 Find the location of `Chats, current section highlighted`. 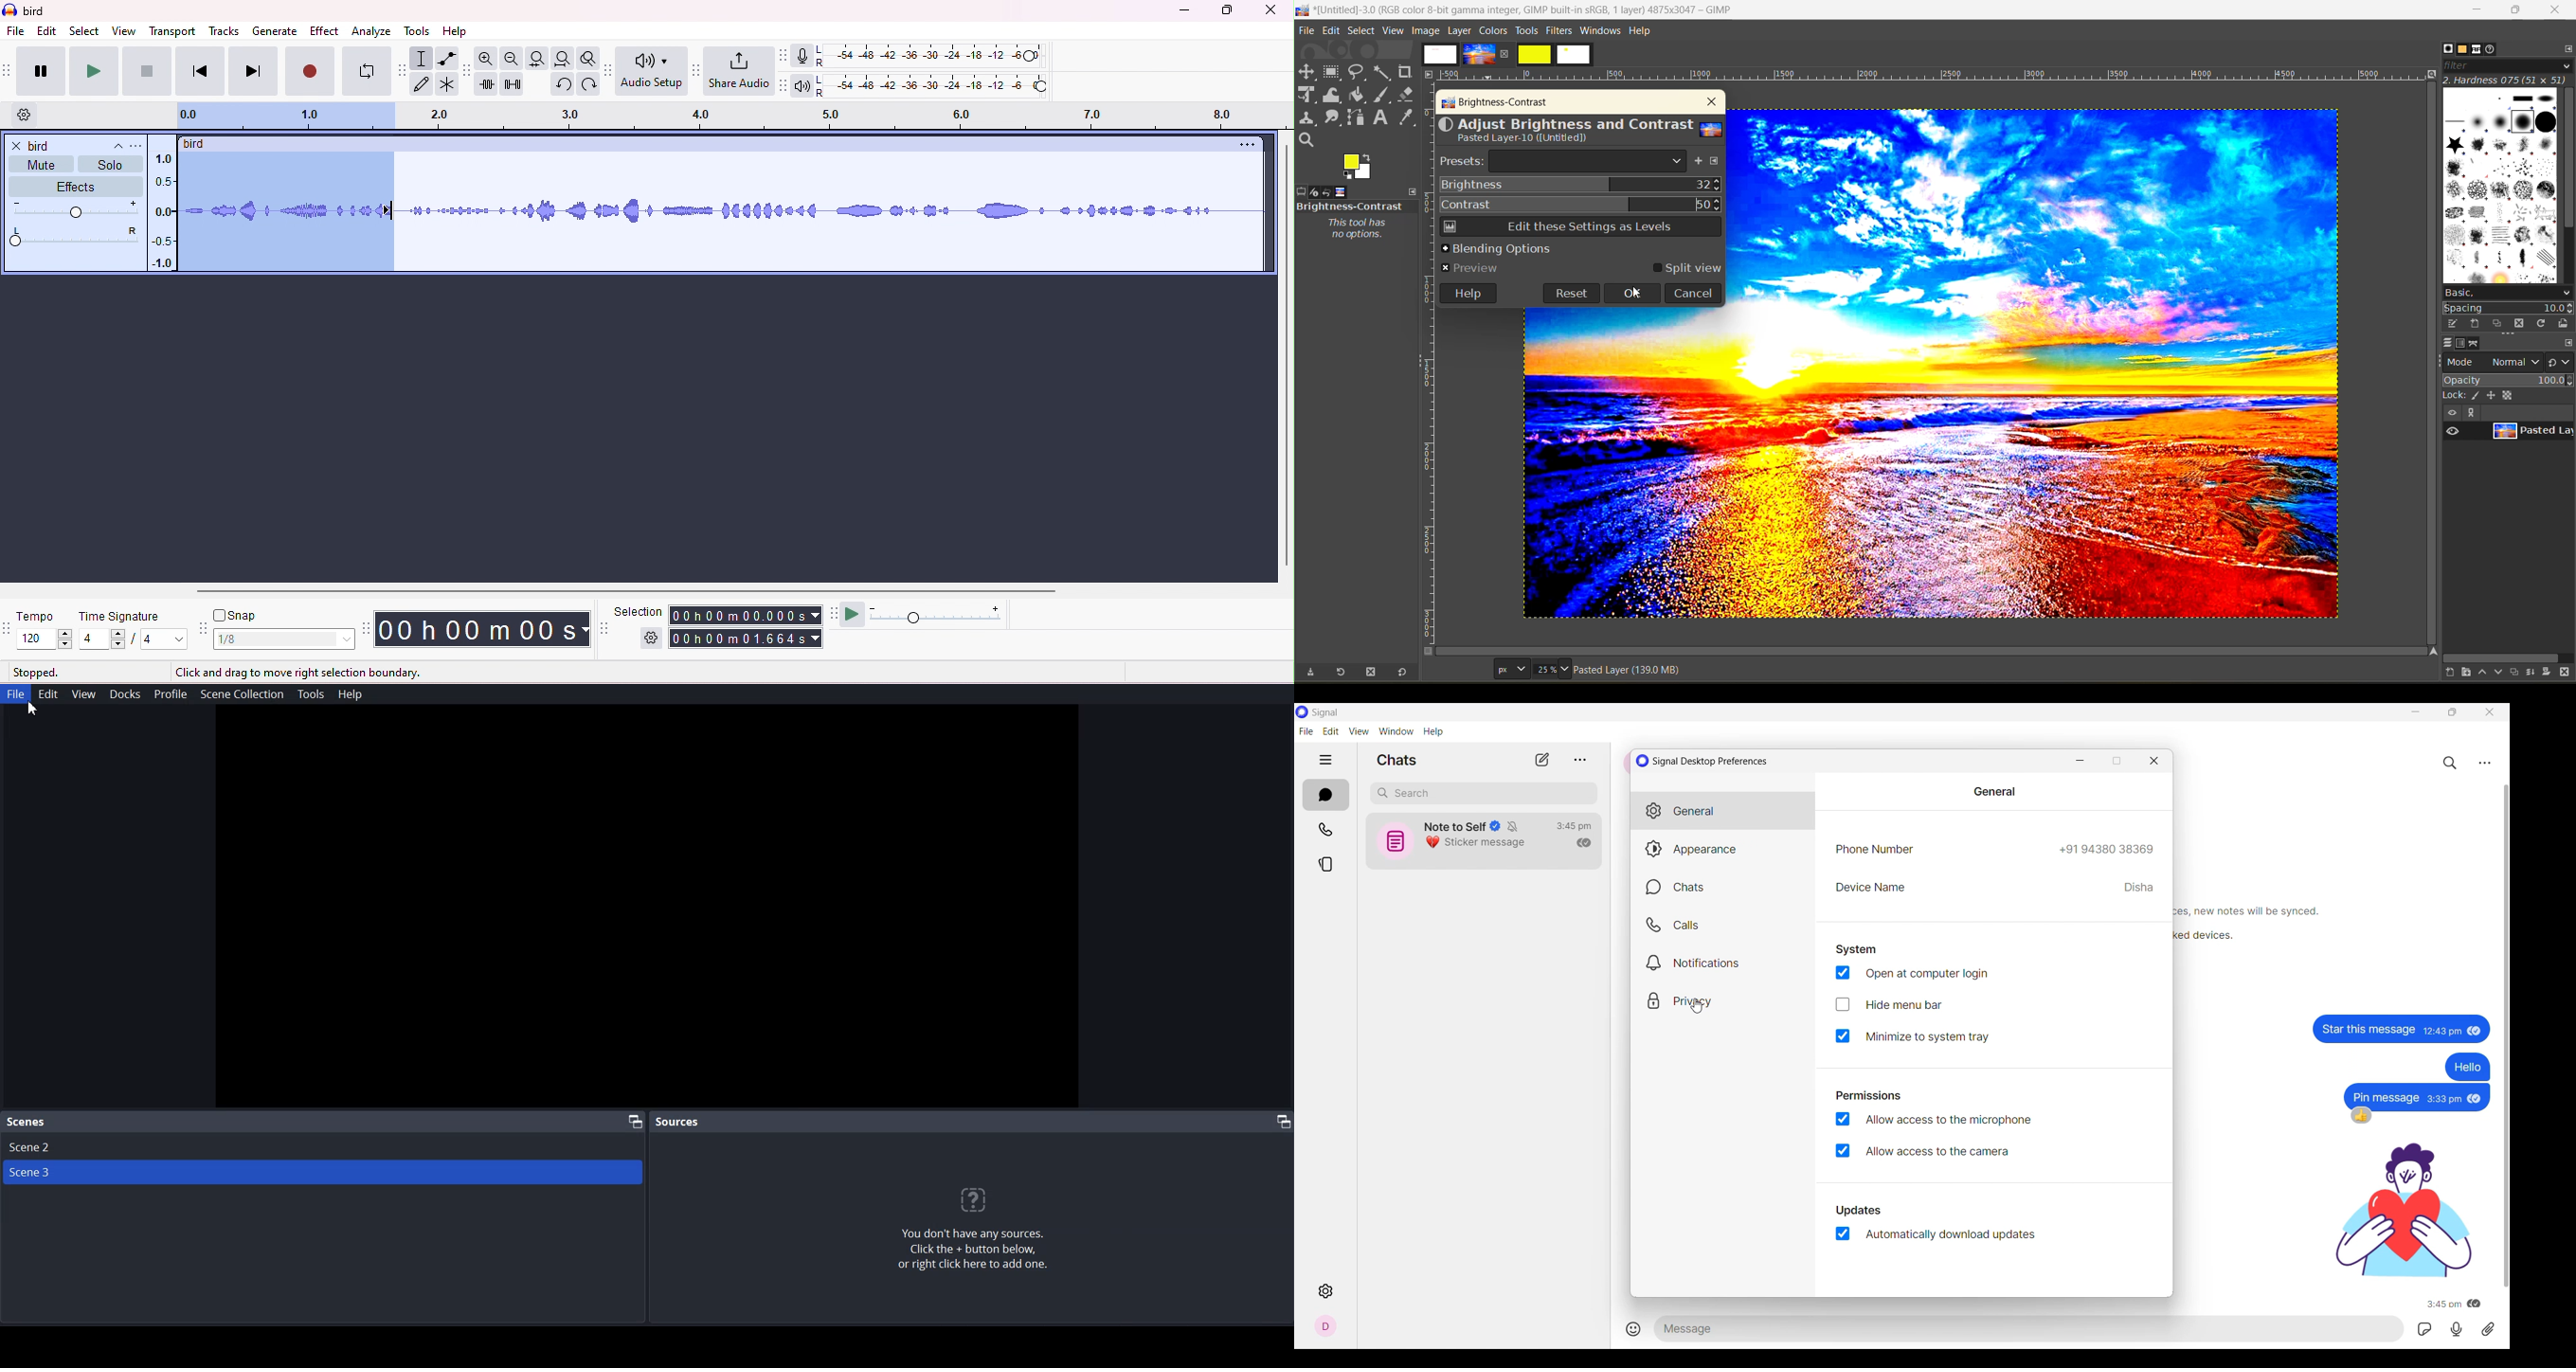

Chats, current section highlighted is located at coordinates (1326, 795).